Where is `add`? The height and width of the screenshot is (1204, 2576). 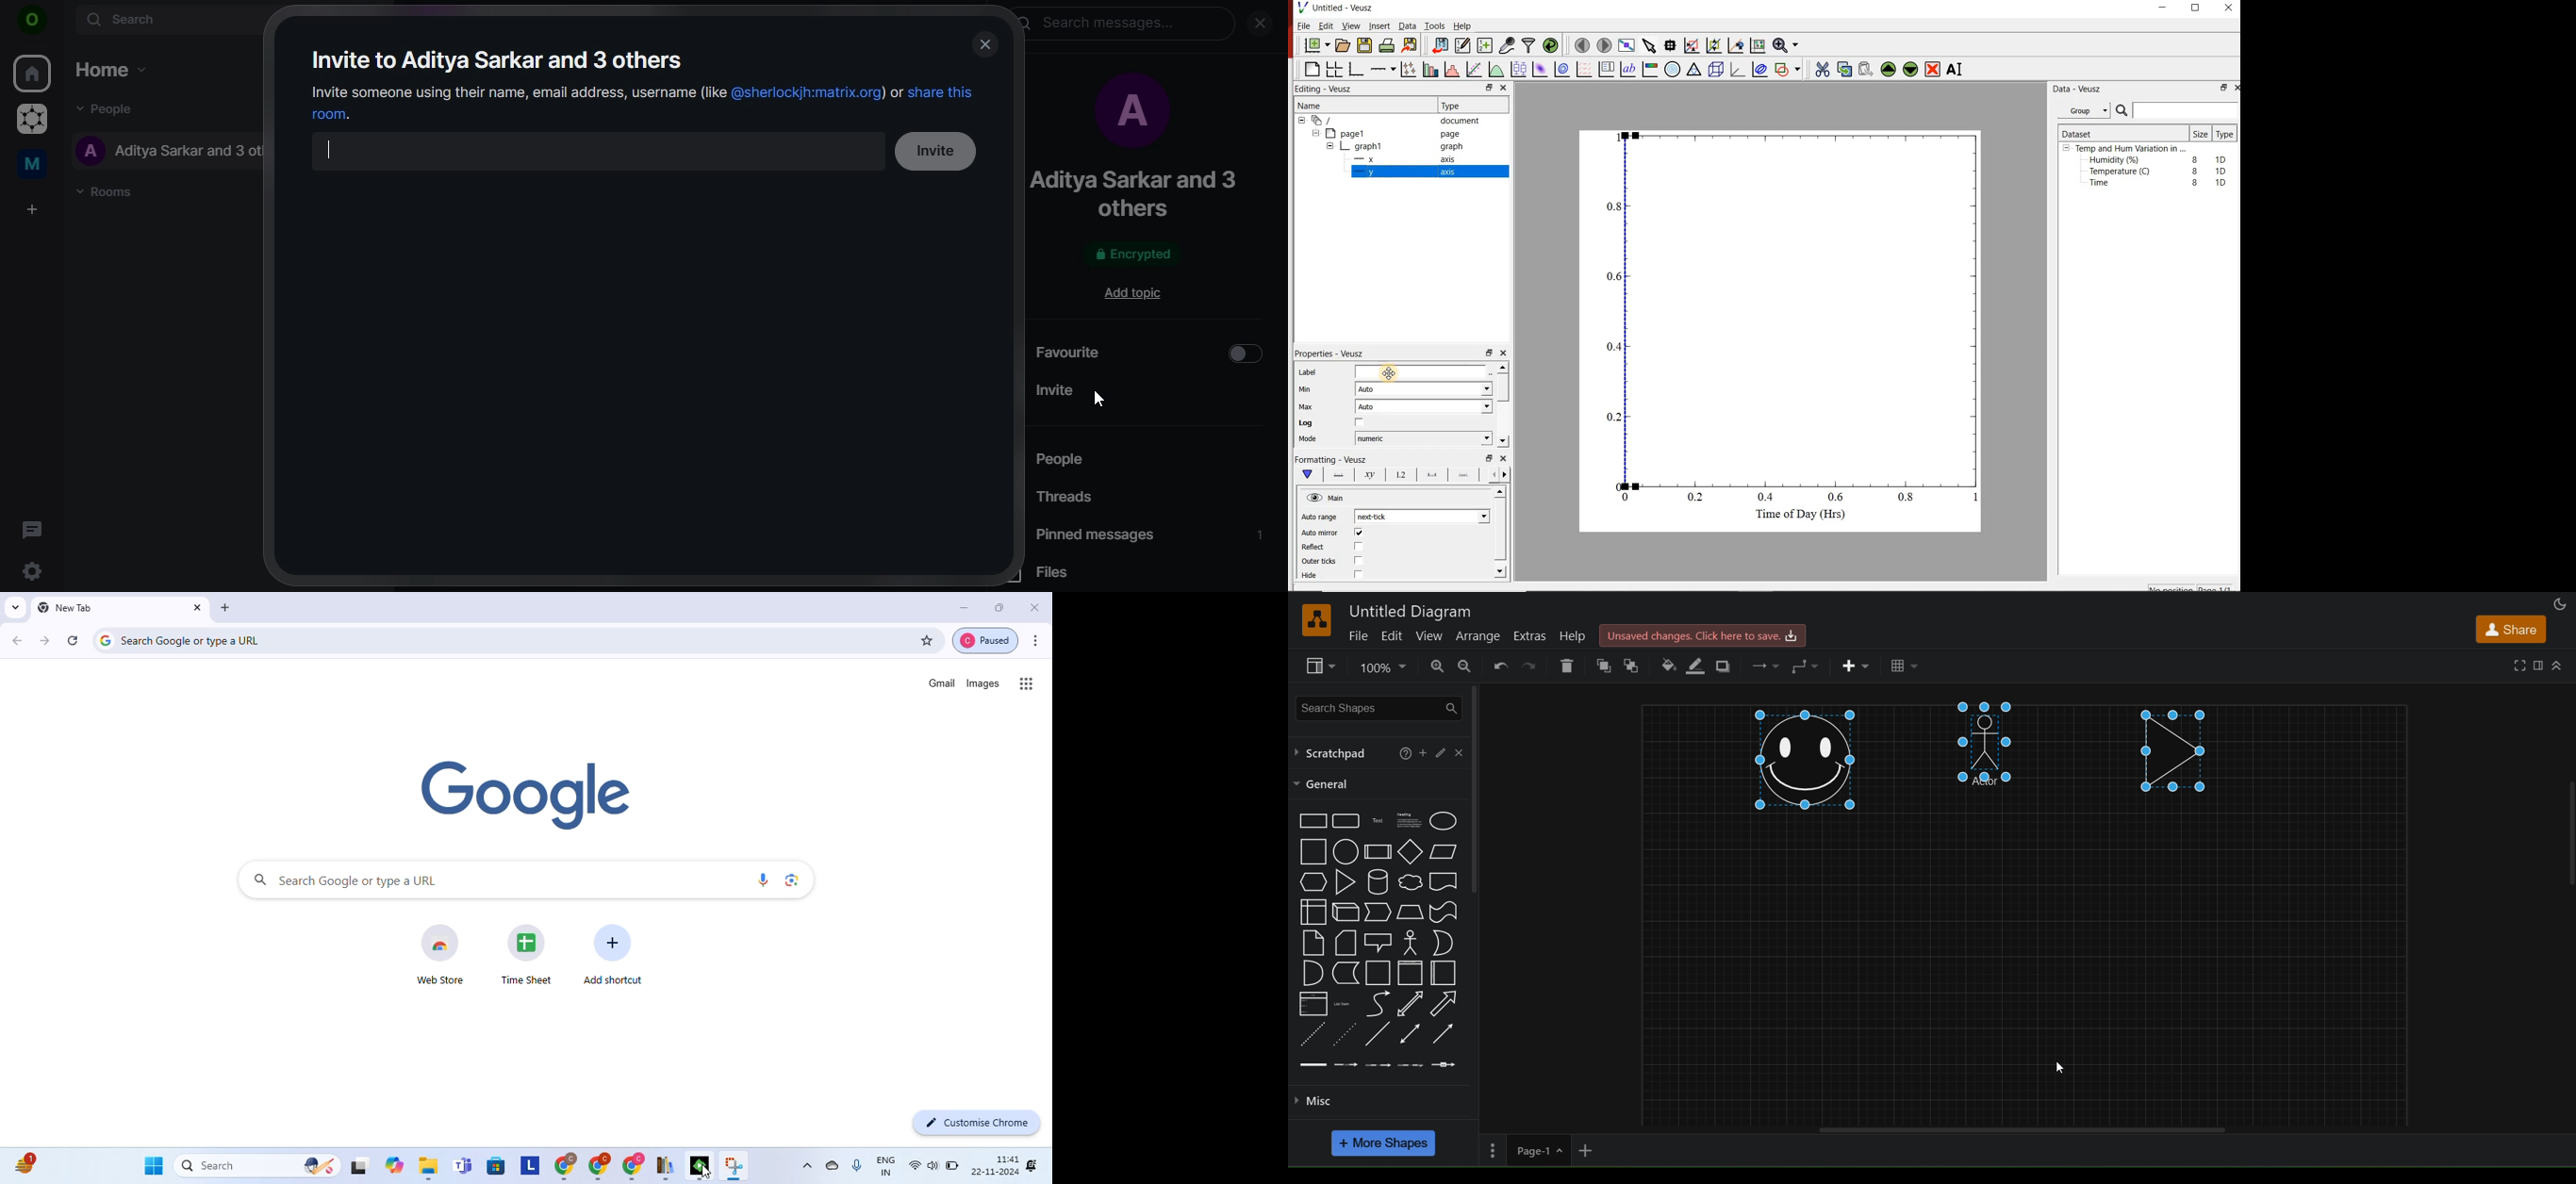
add is located at coordinates (1423, 752).